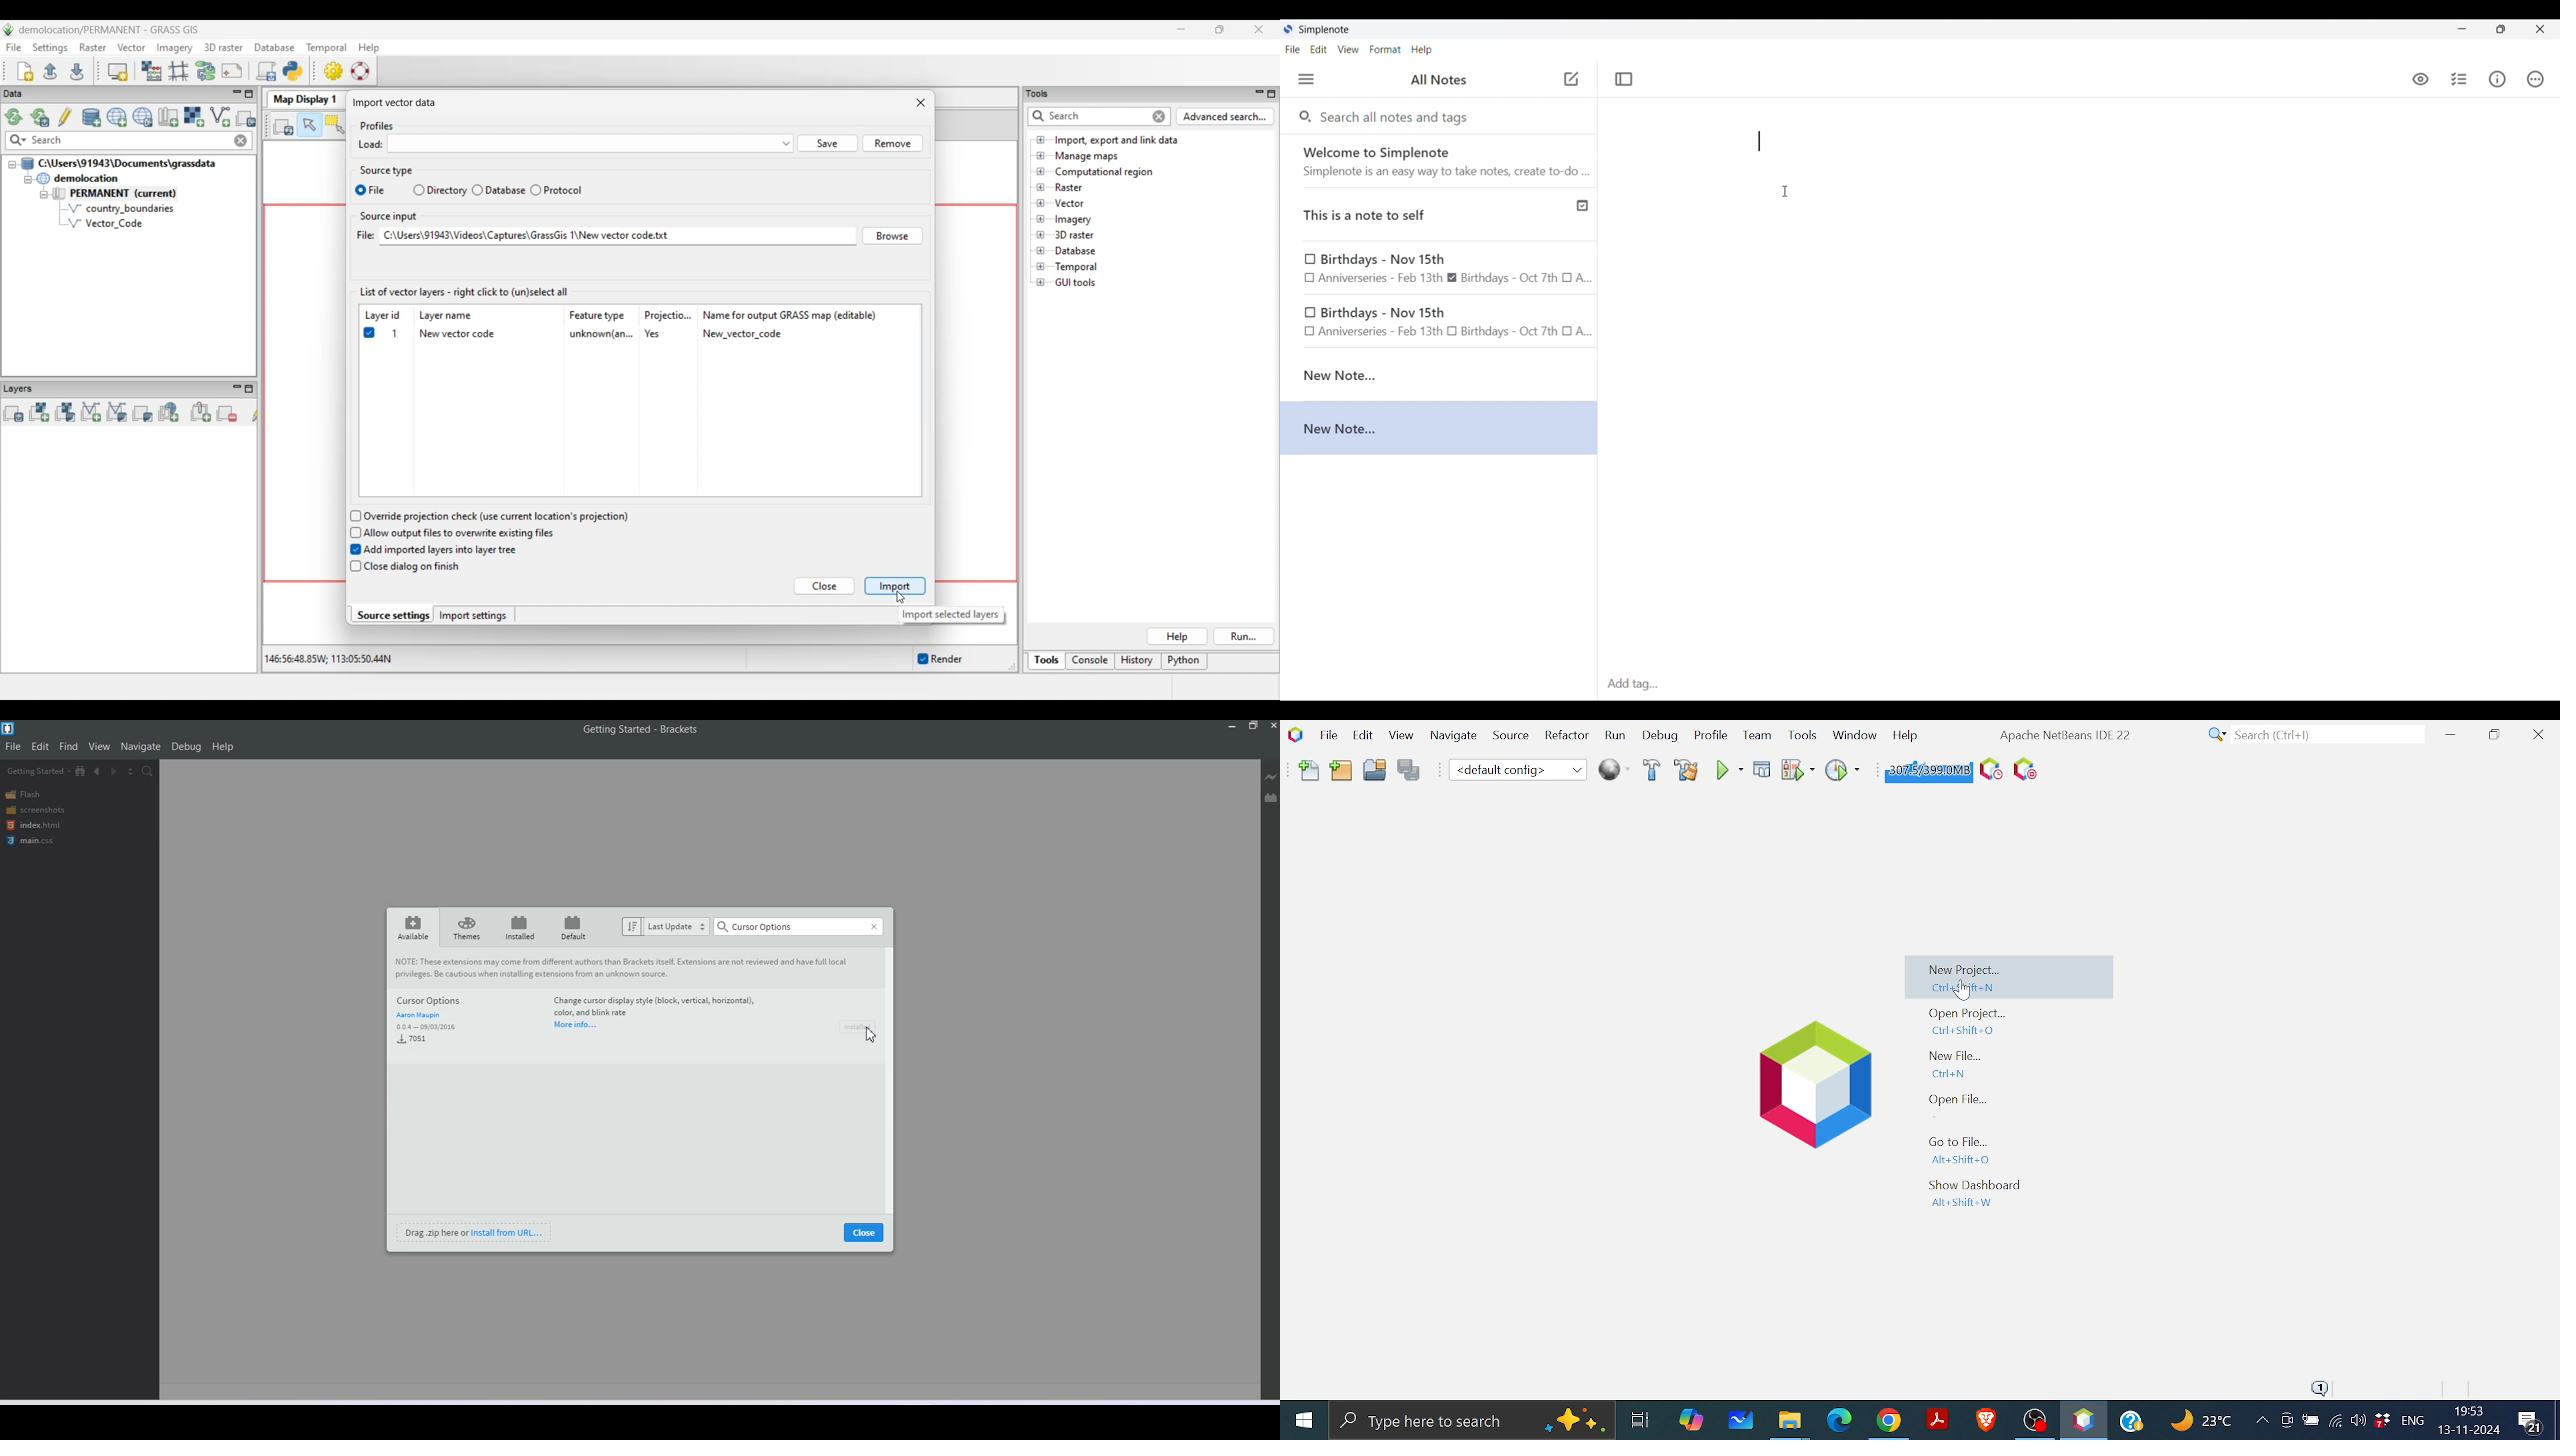 The height and width of the screenshot is (1456, 2576). What do you see at coordinates (99, 745) in the screenshot?
I see `View` at bounding box center [99, 745].